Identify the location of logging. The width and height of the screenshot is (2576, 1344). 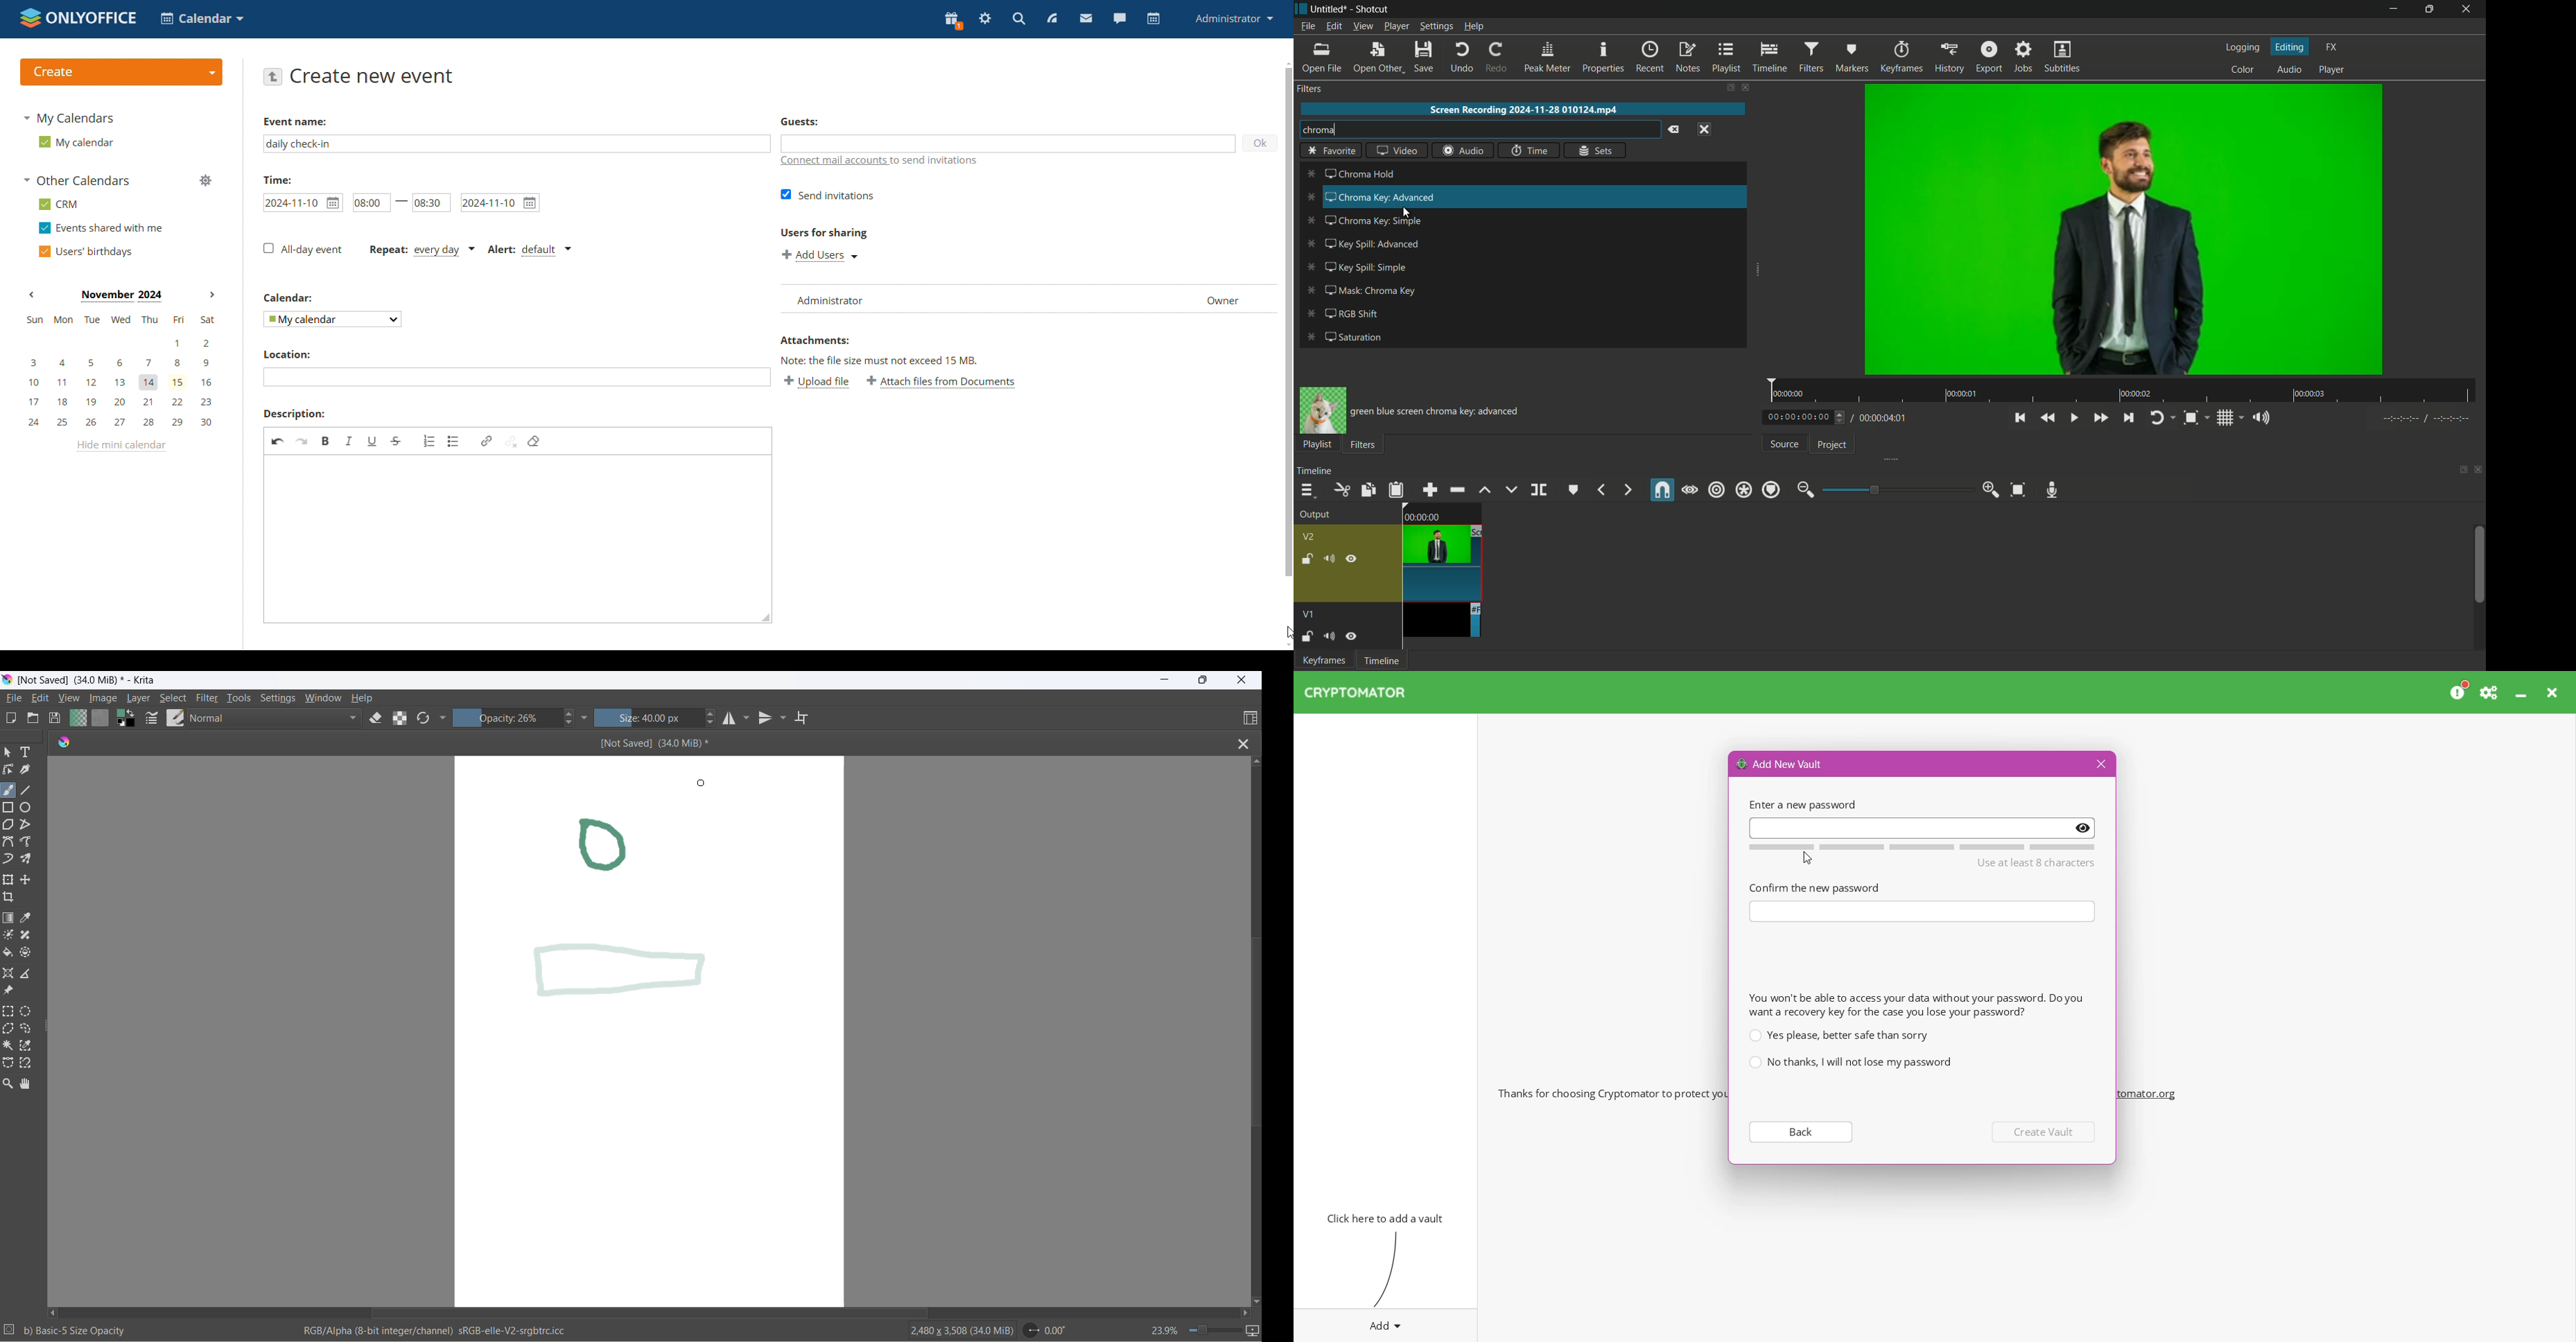
(2242, 47).